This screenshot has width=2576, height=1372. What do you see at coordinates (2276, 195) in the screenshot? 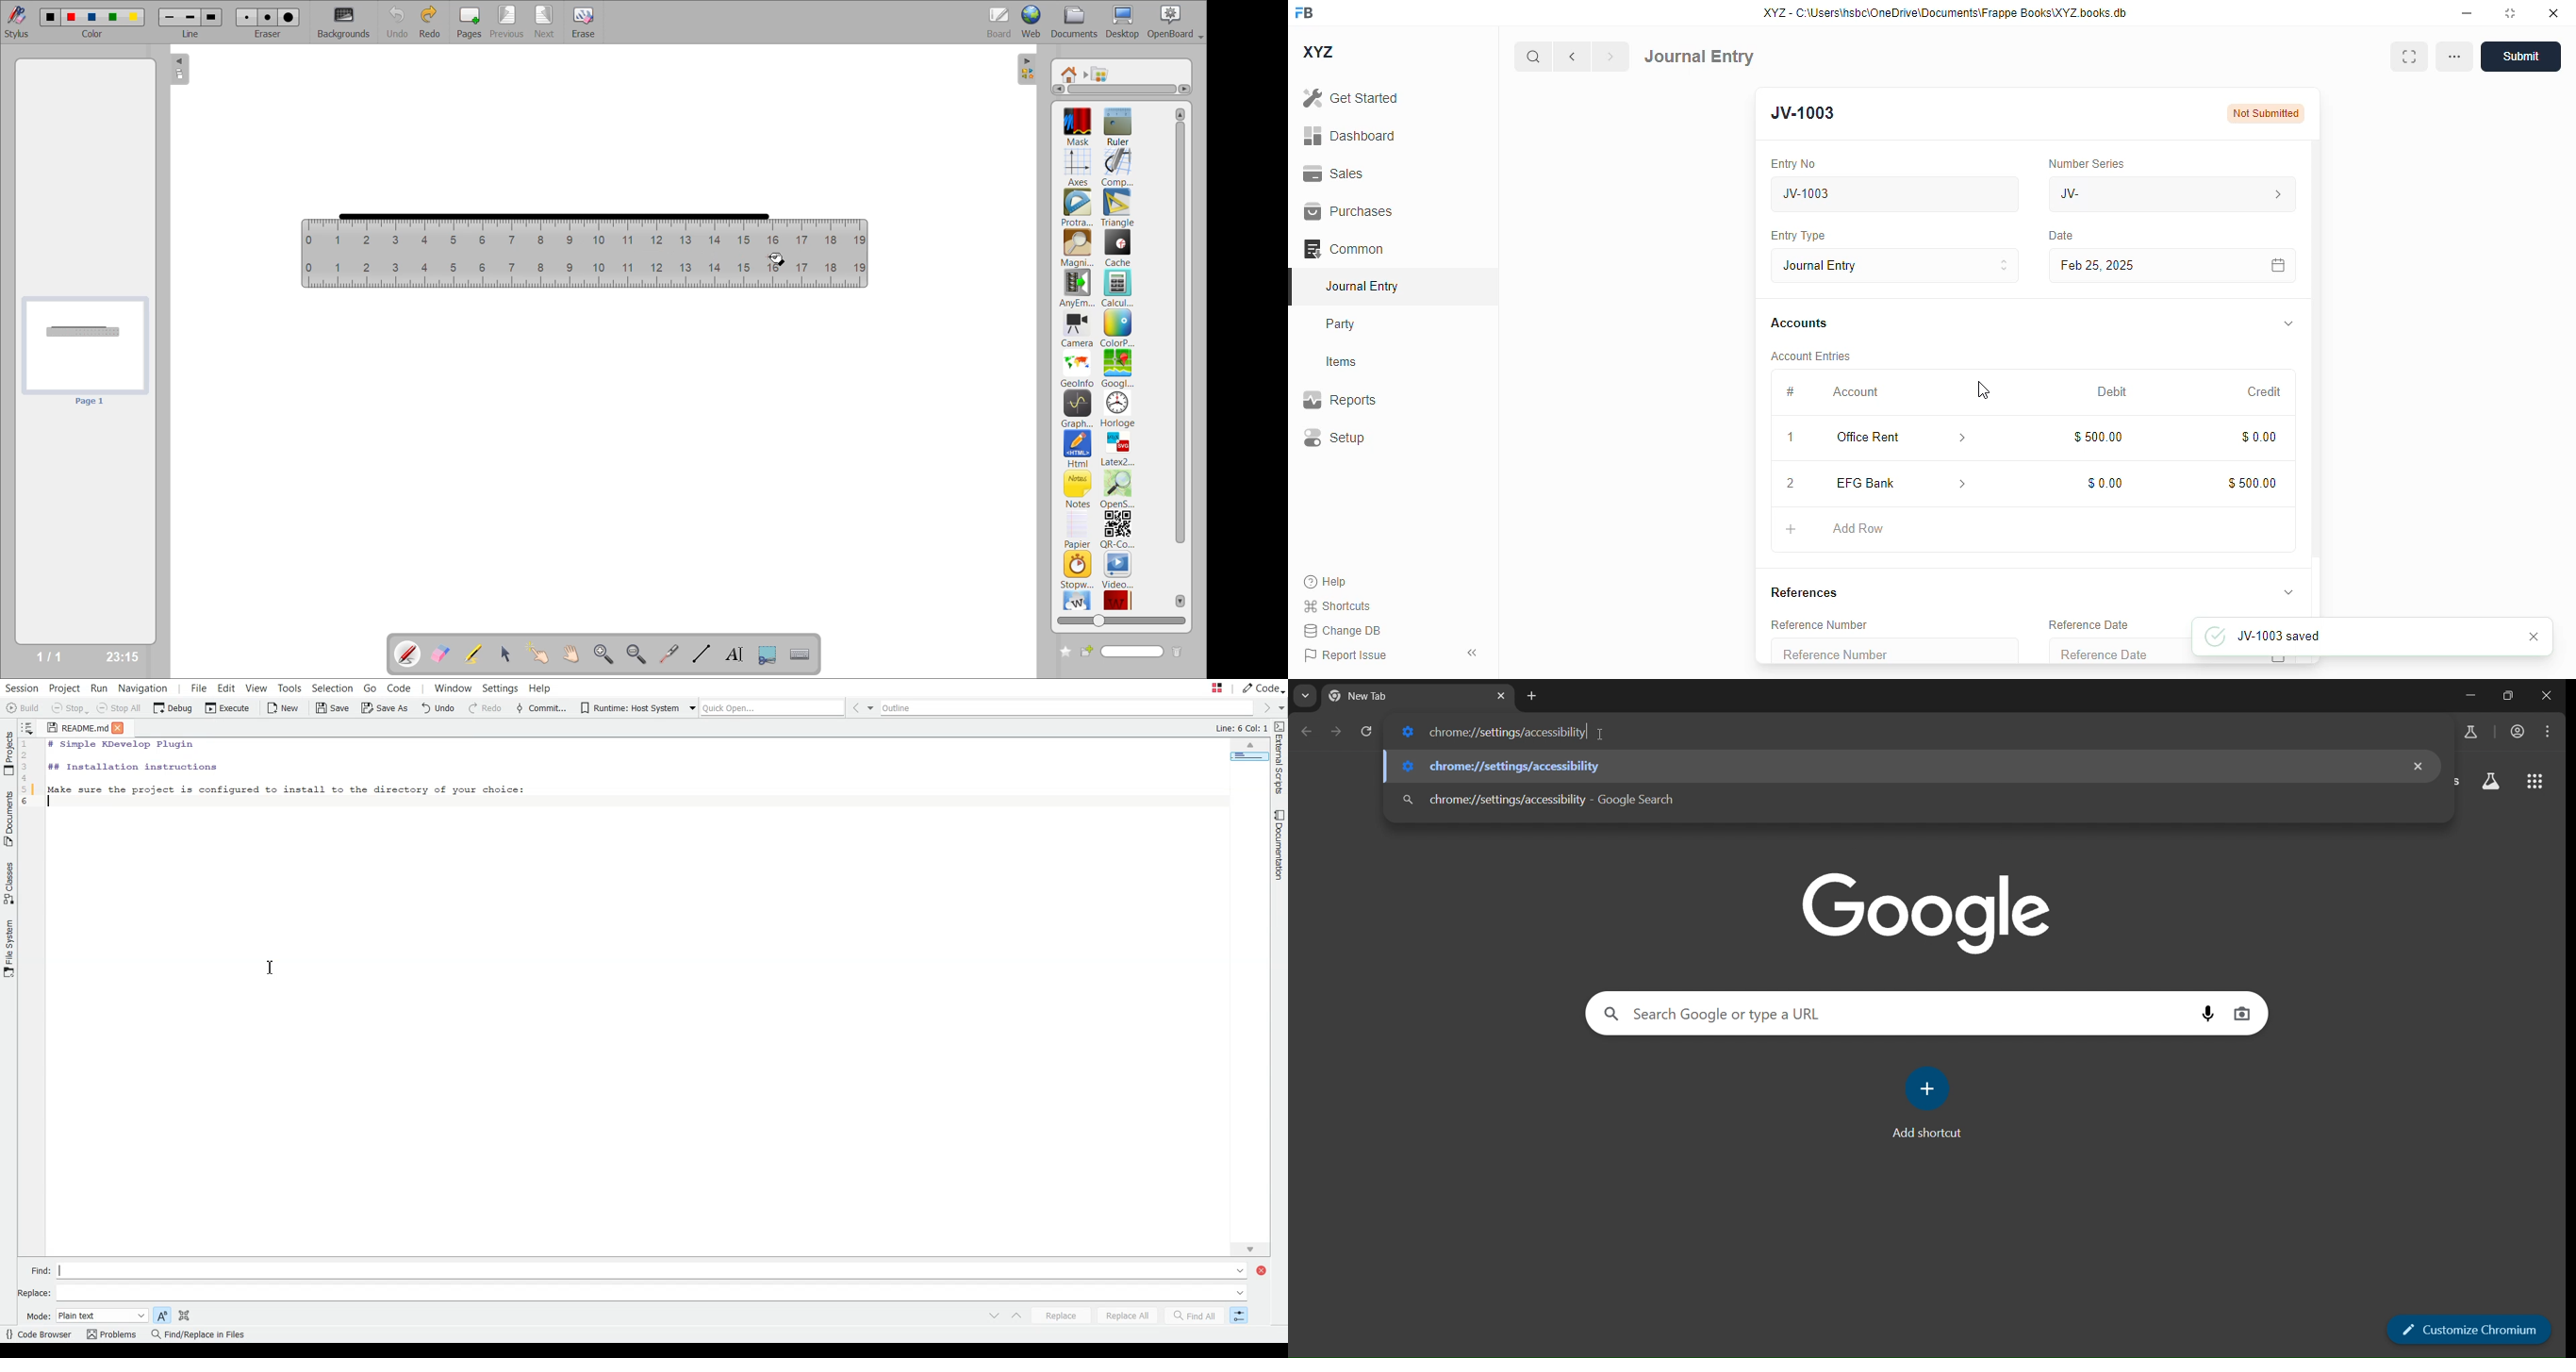
I see `number series information` at bounding box center [2276, 195].